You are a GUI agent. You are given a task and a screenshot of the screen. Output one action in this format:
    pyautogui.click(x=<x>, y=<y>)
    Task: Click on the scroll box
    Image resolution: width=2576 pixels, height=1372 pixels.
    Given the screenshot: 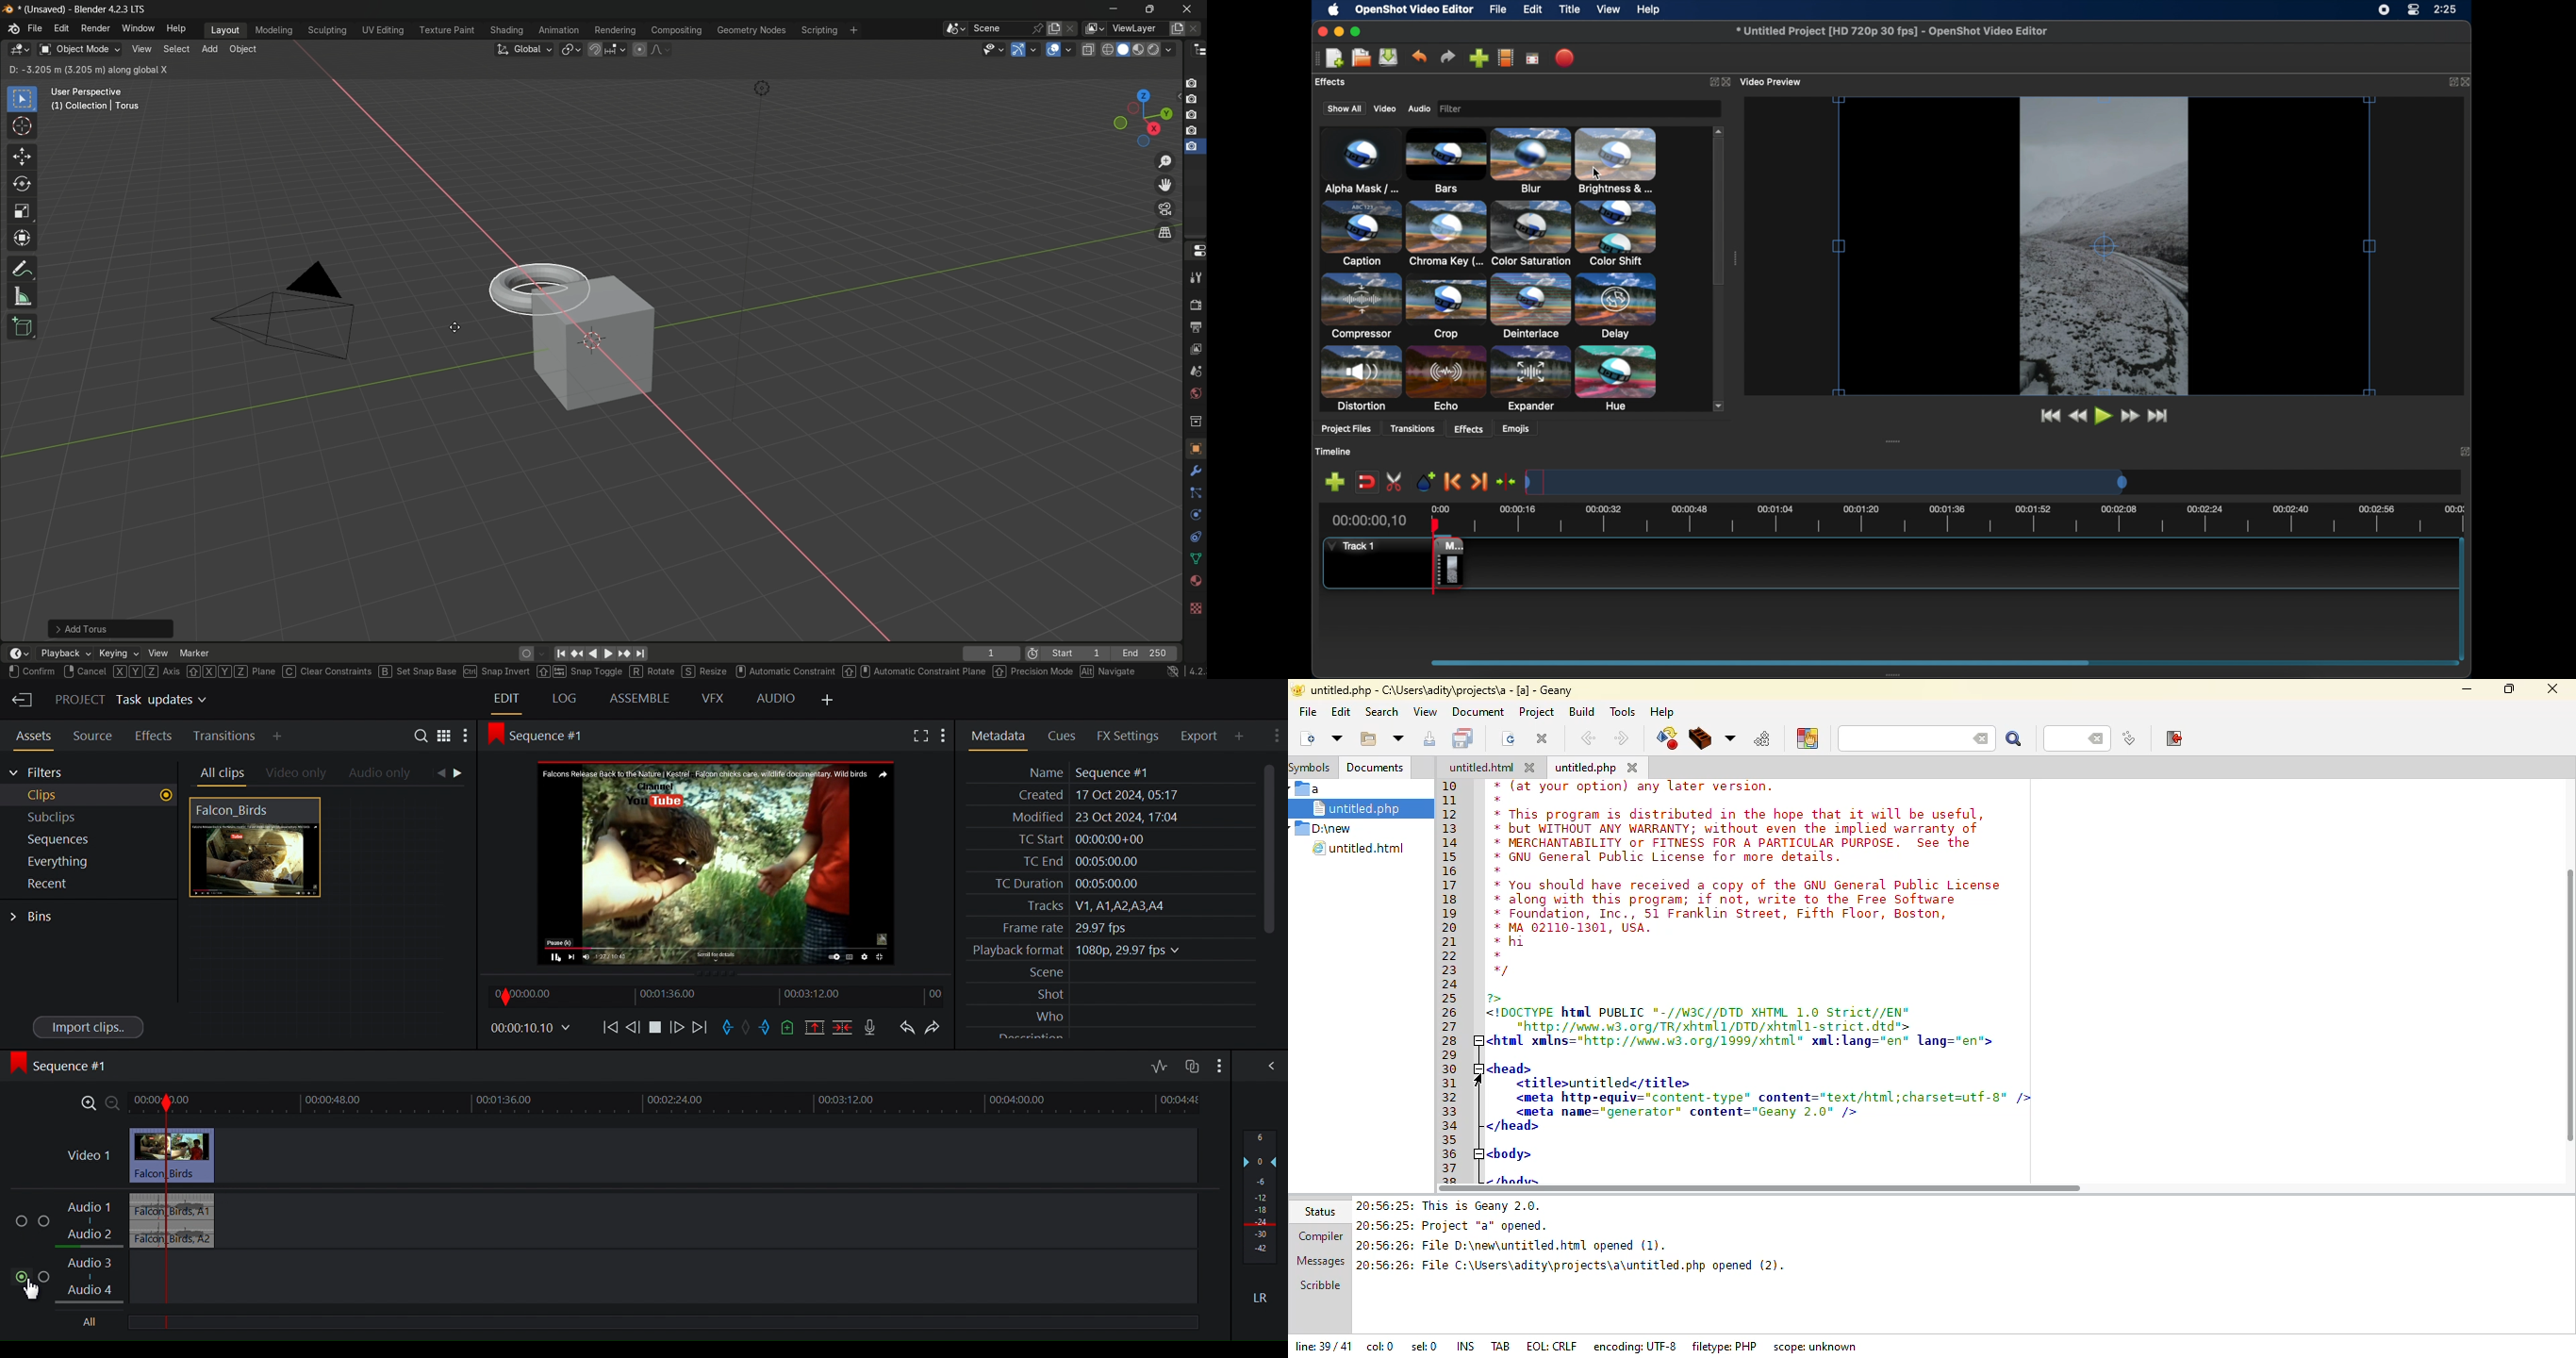 What is the action you would take?
    pyautogui.click(x=1762, y=662)
    